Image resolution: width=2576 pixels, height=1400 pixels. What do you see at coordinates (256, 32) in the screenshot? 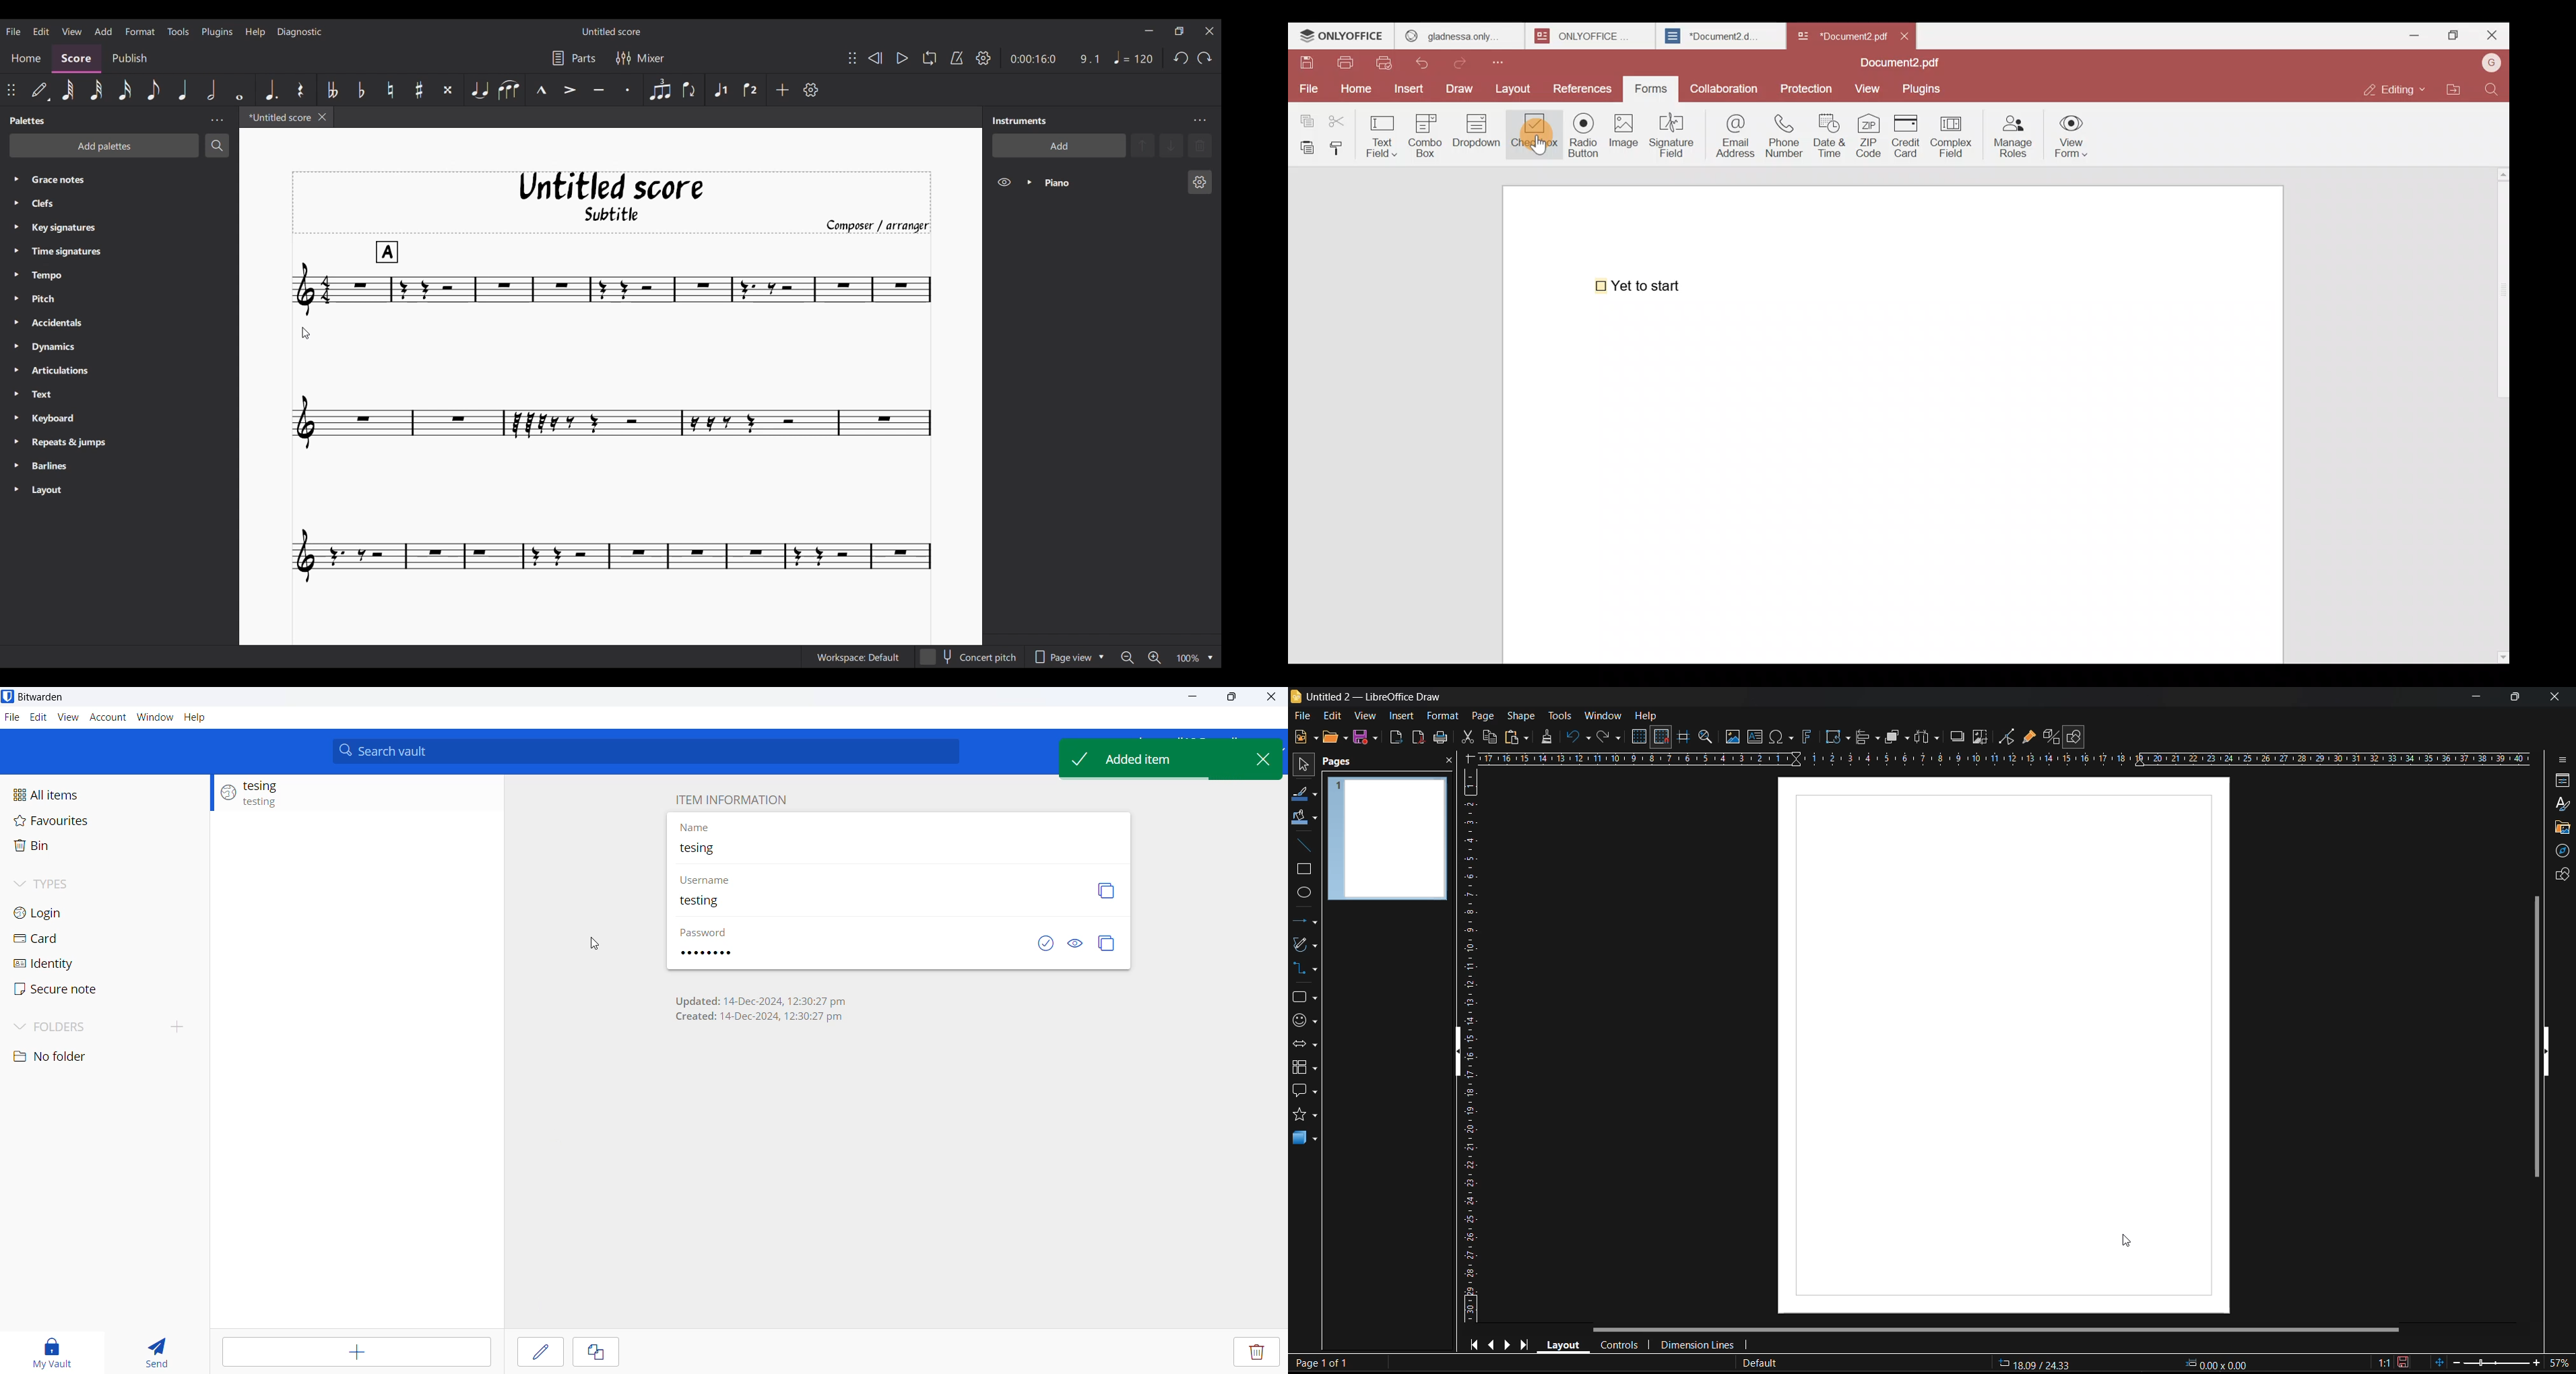
I see `Help menu` at bounding box center [256, 32].